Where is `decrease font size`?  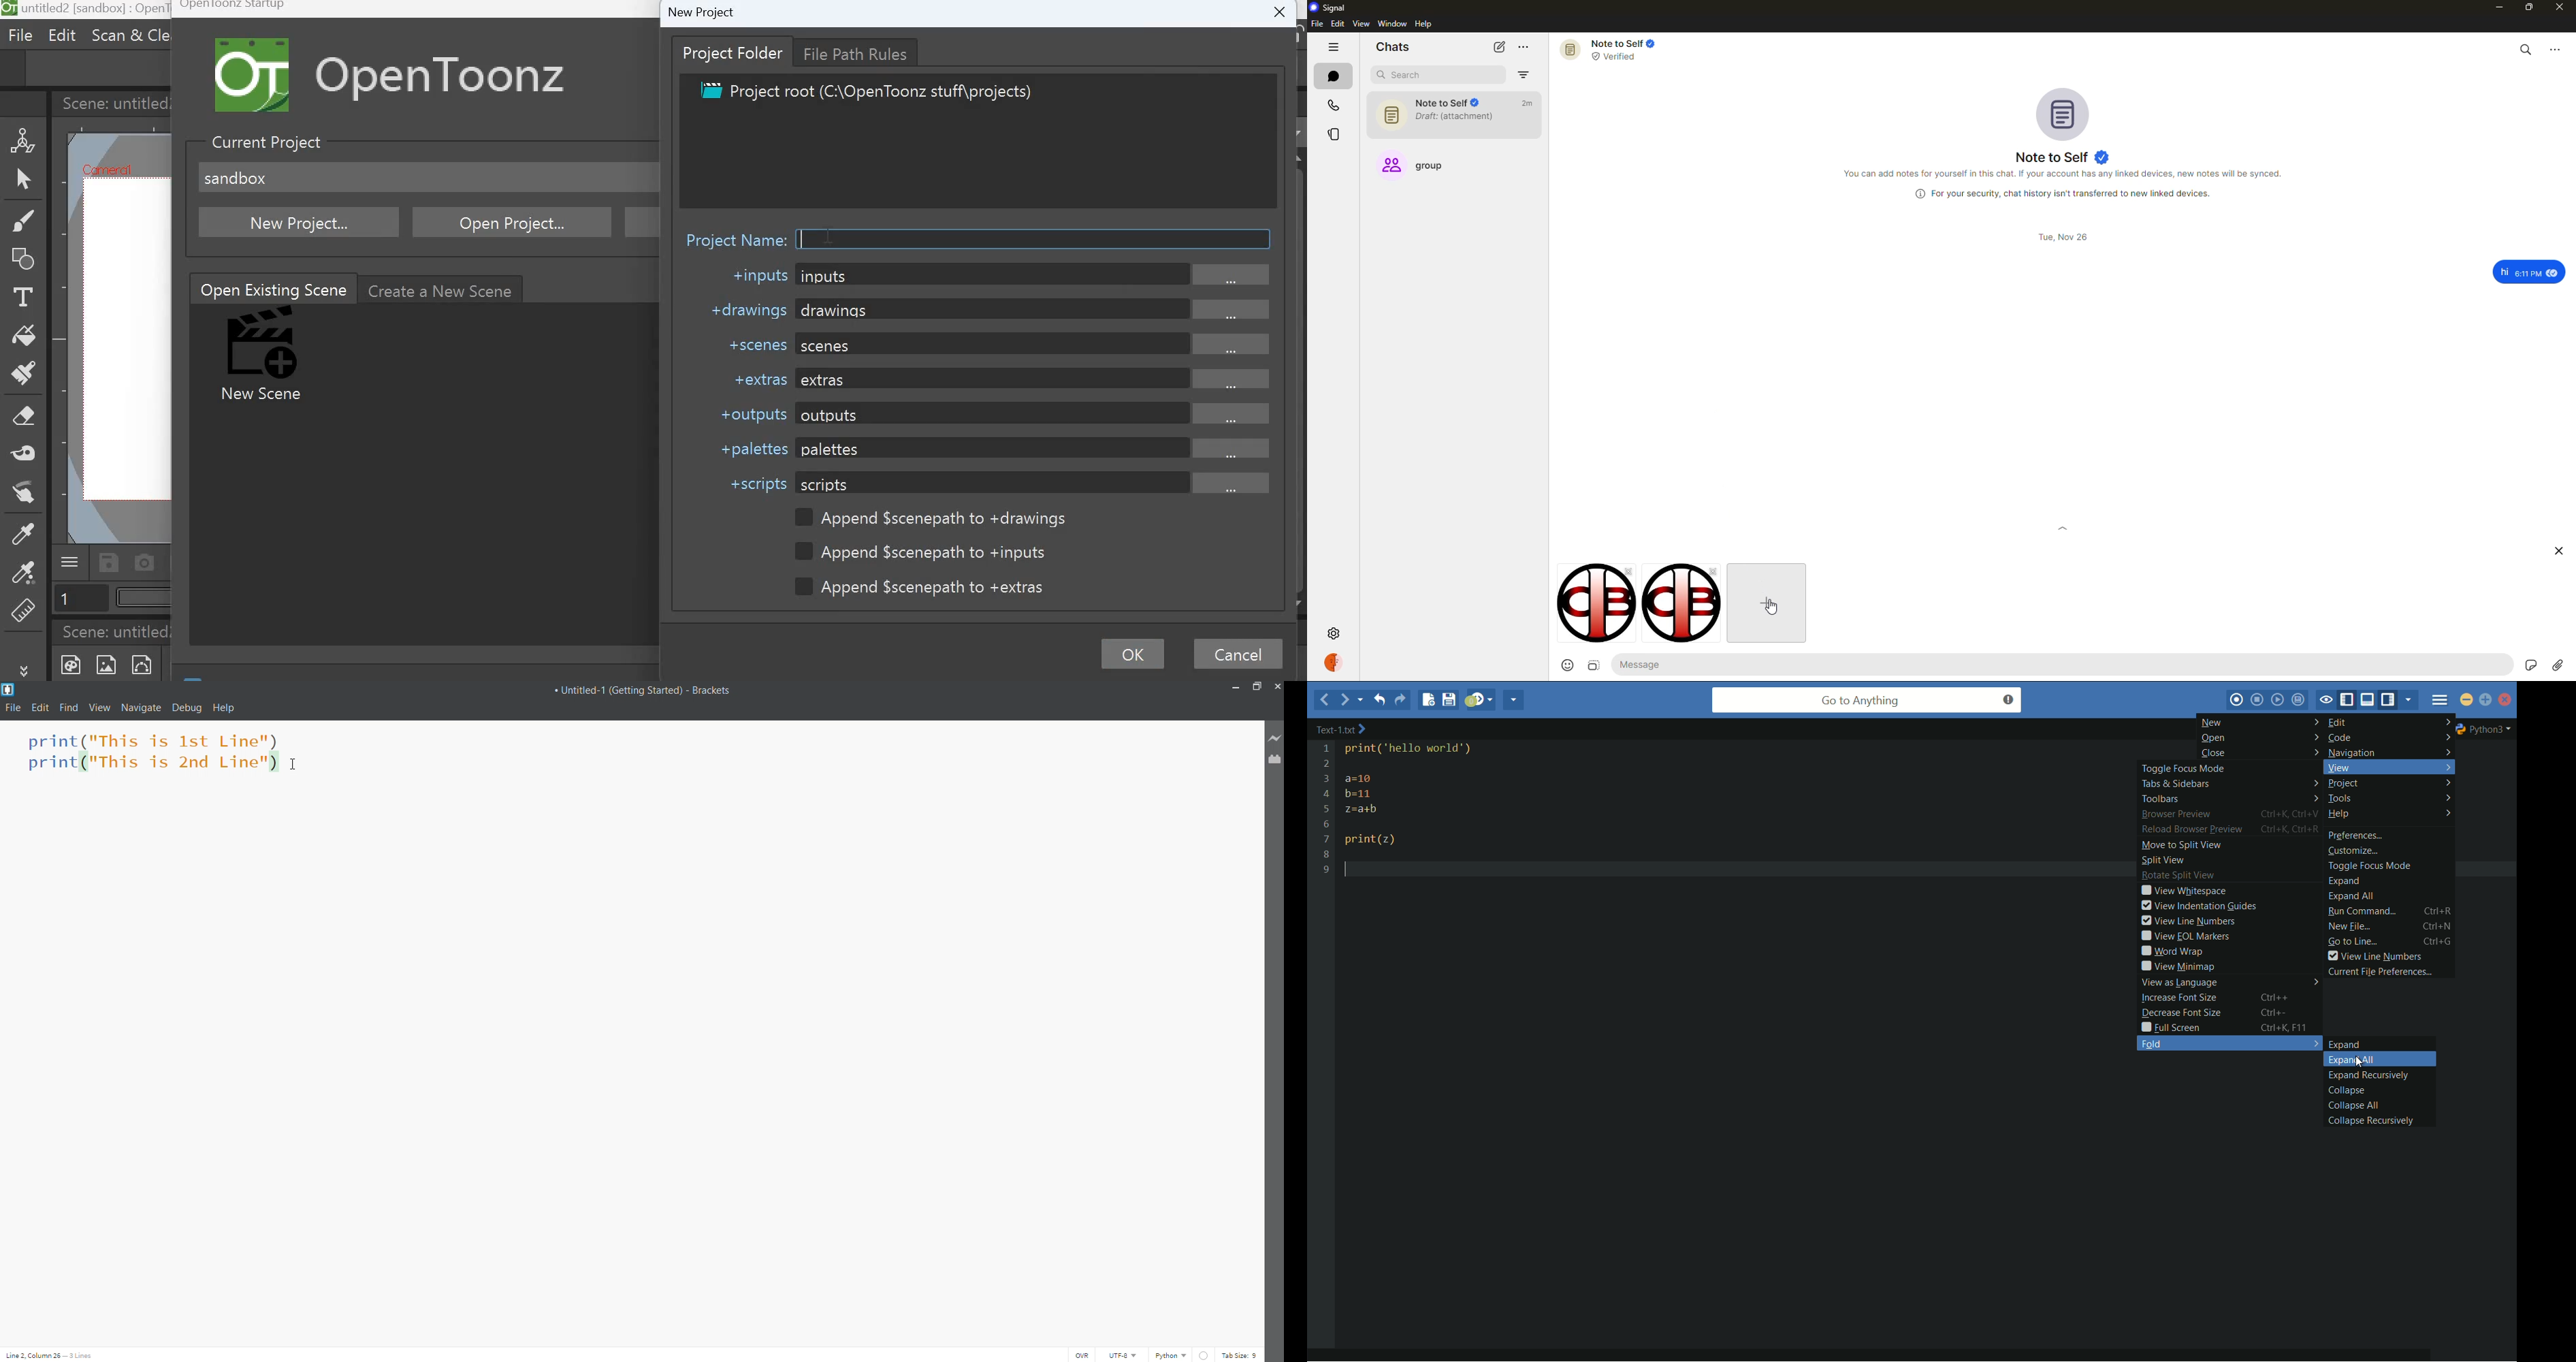 decrease font size is located at coordinates (2180, 1013).